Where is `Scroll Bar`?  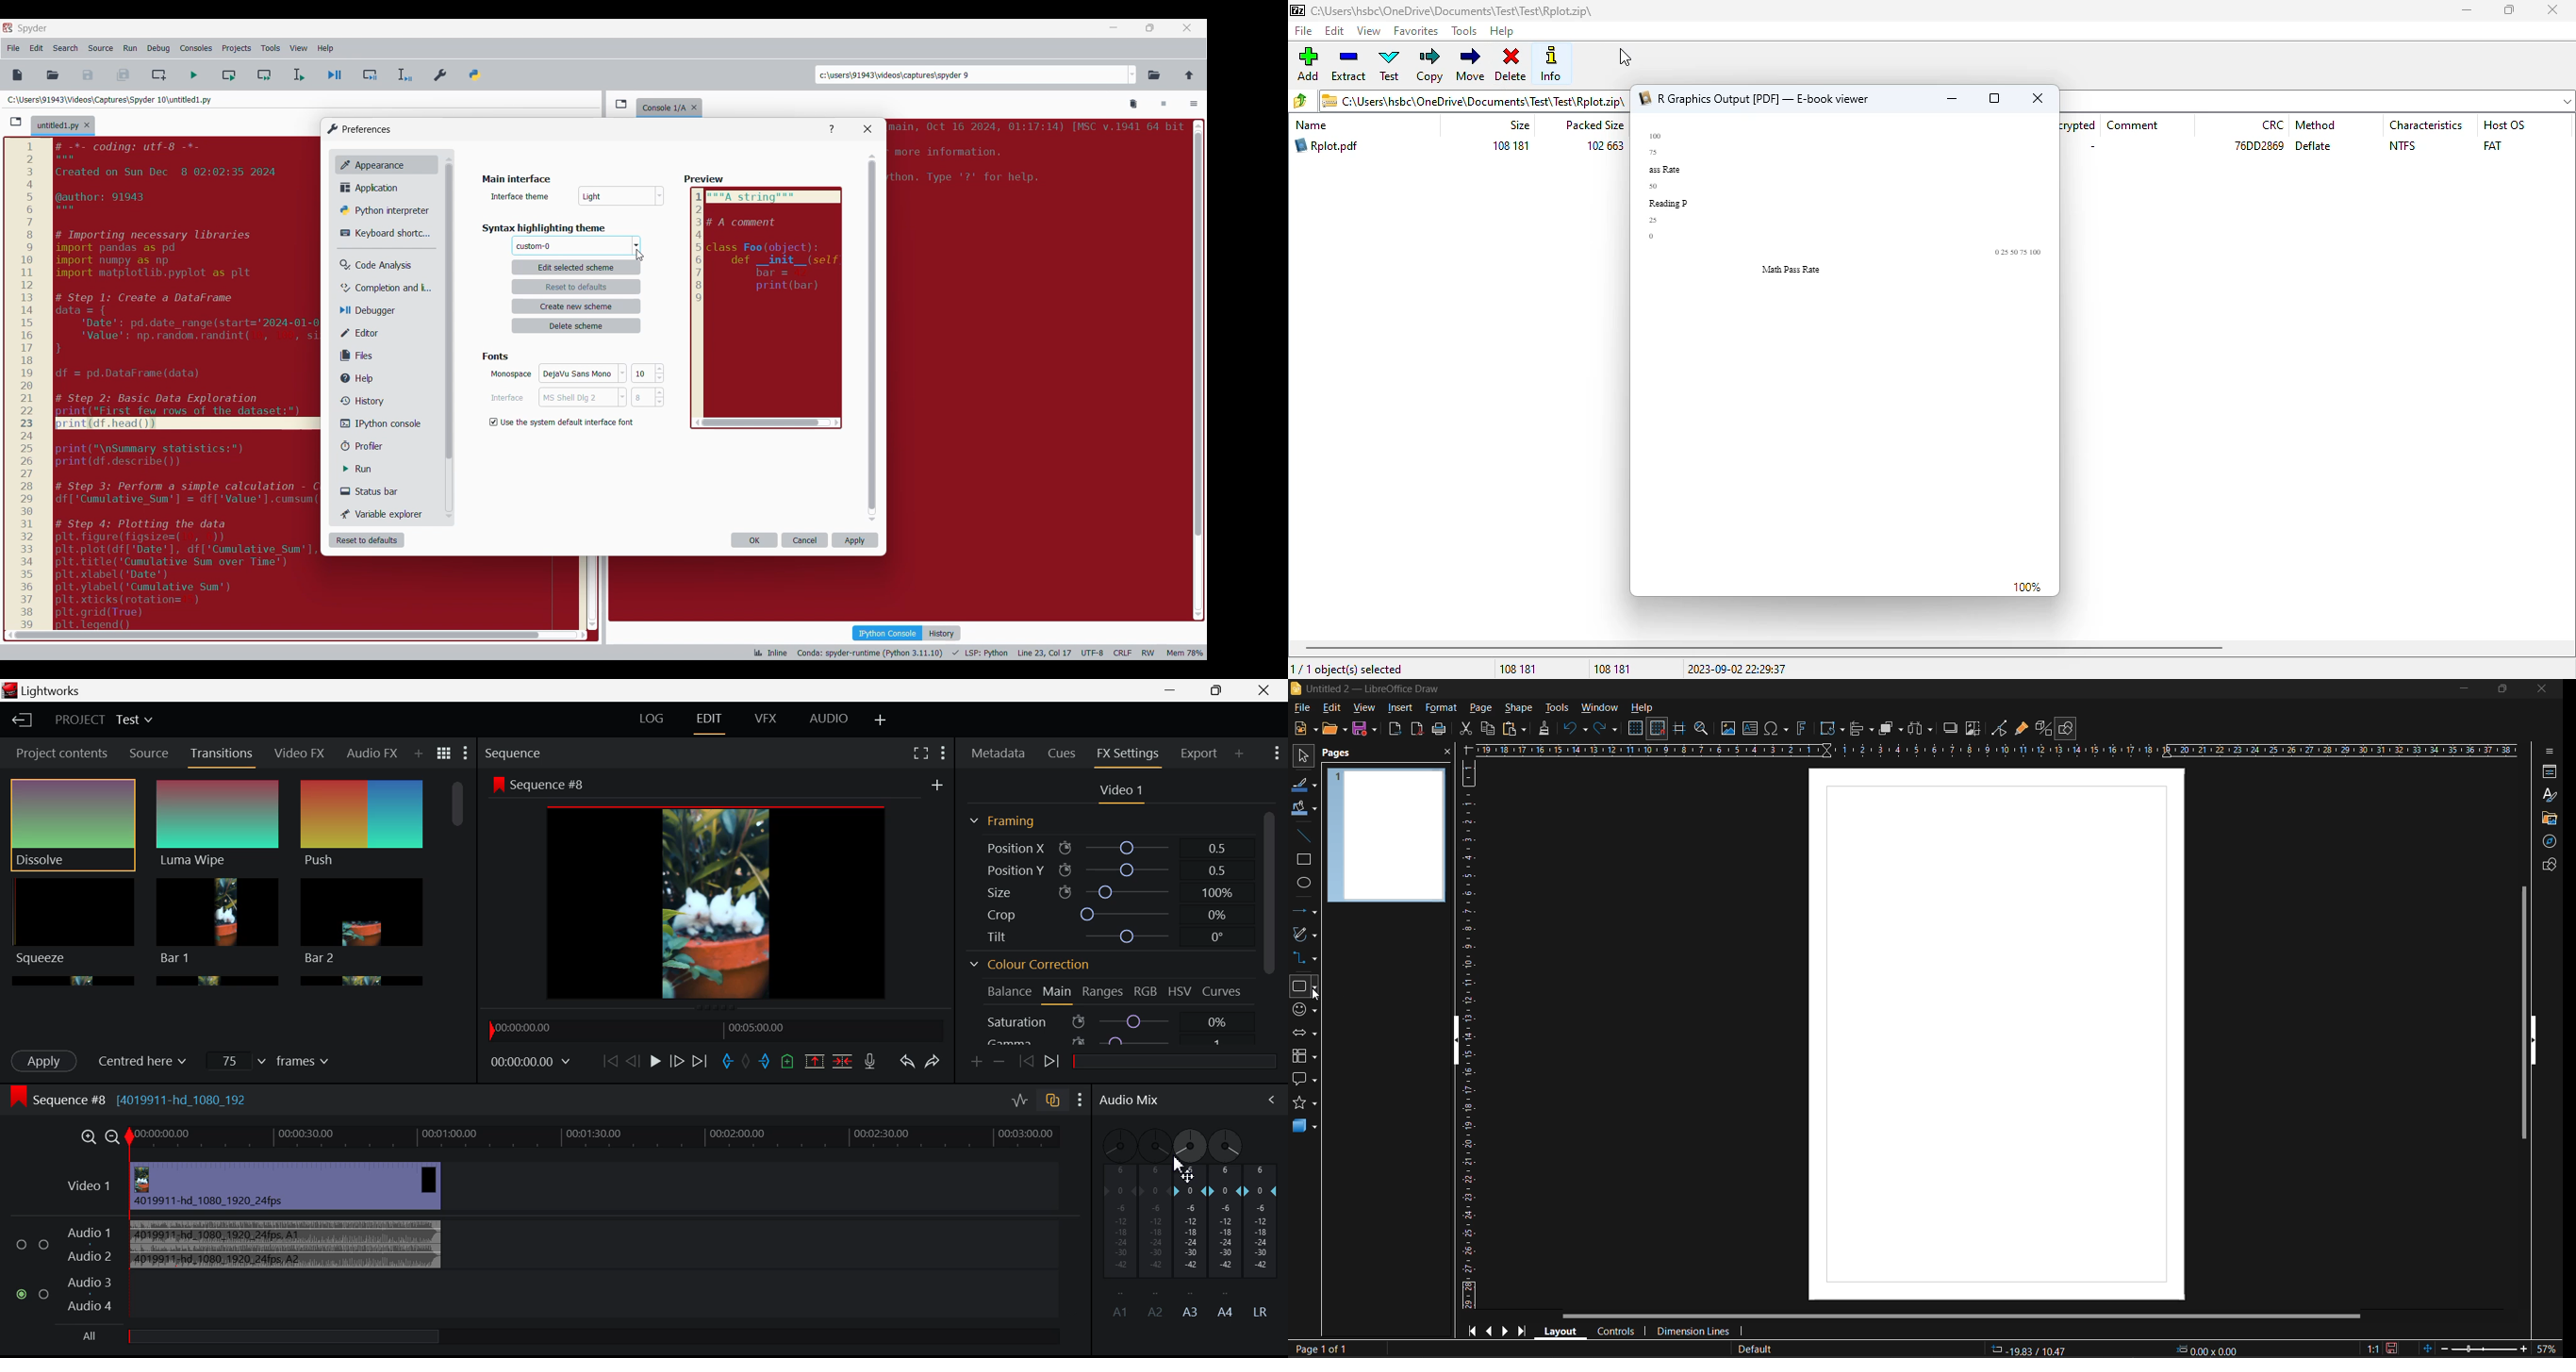 Scroll Bar is located at coordinates (458, 876).